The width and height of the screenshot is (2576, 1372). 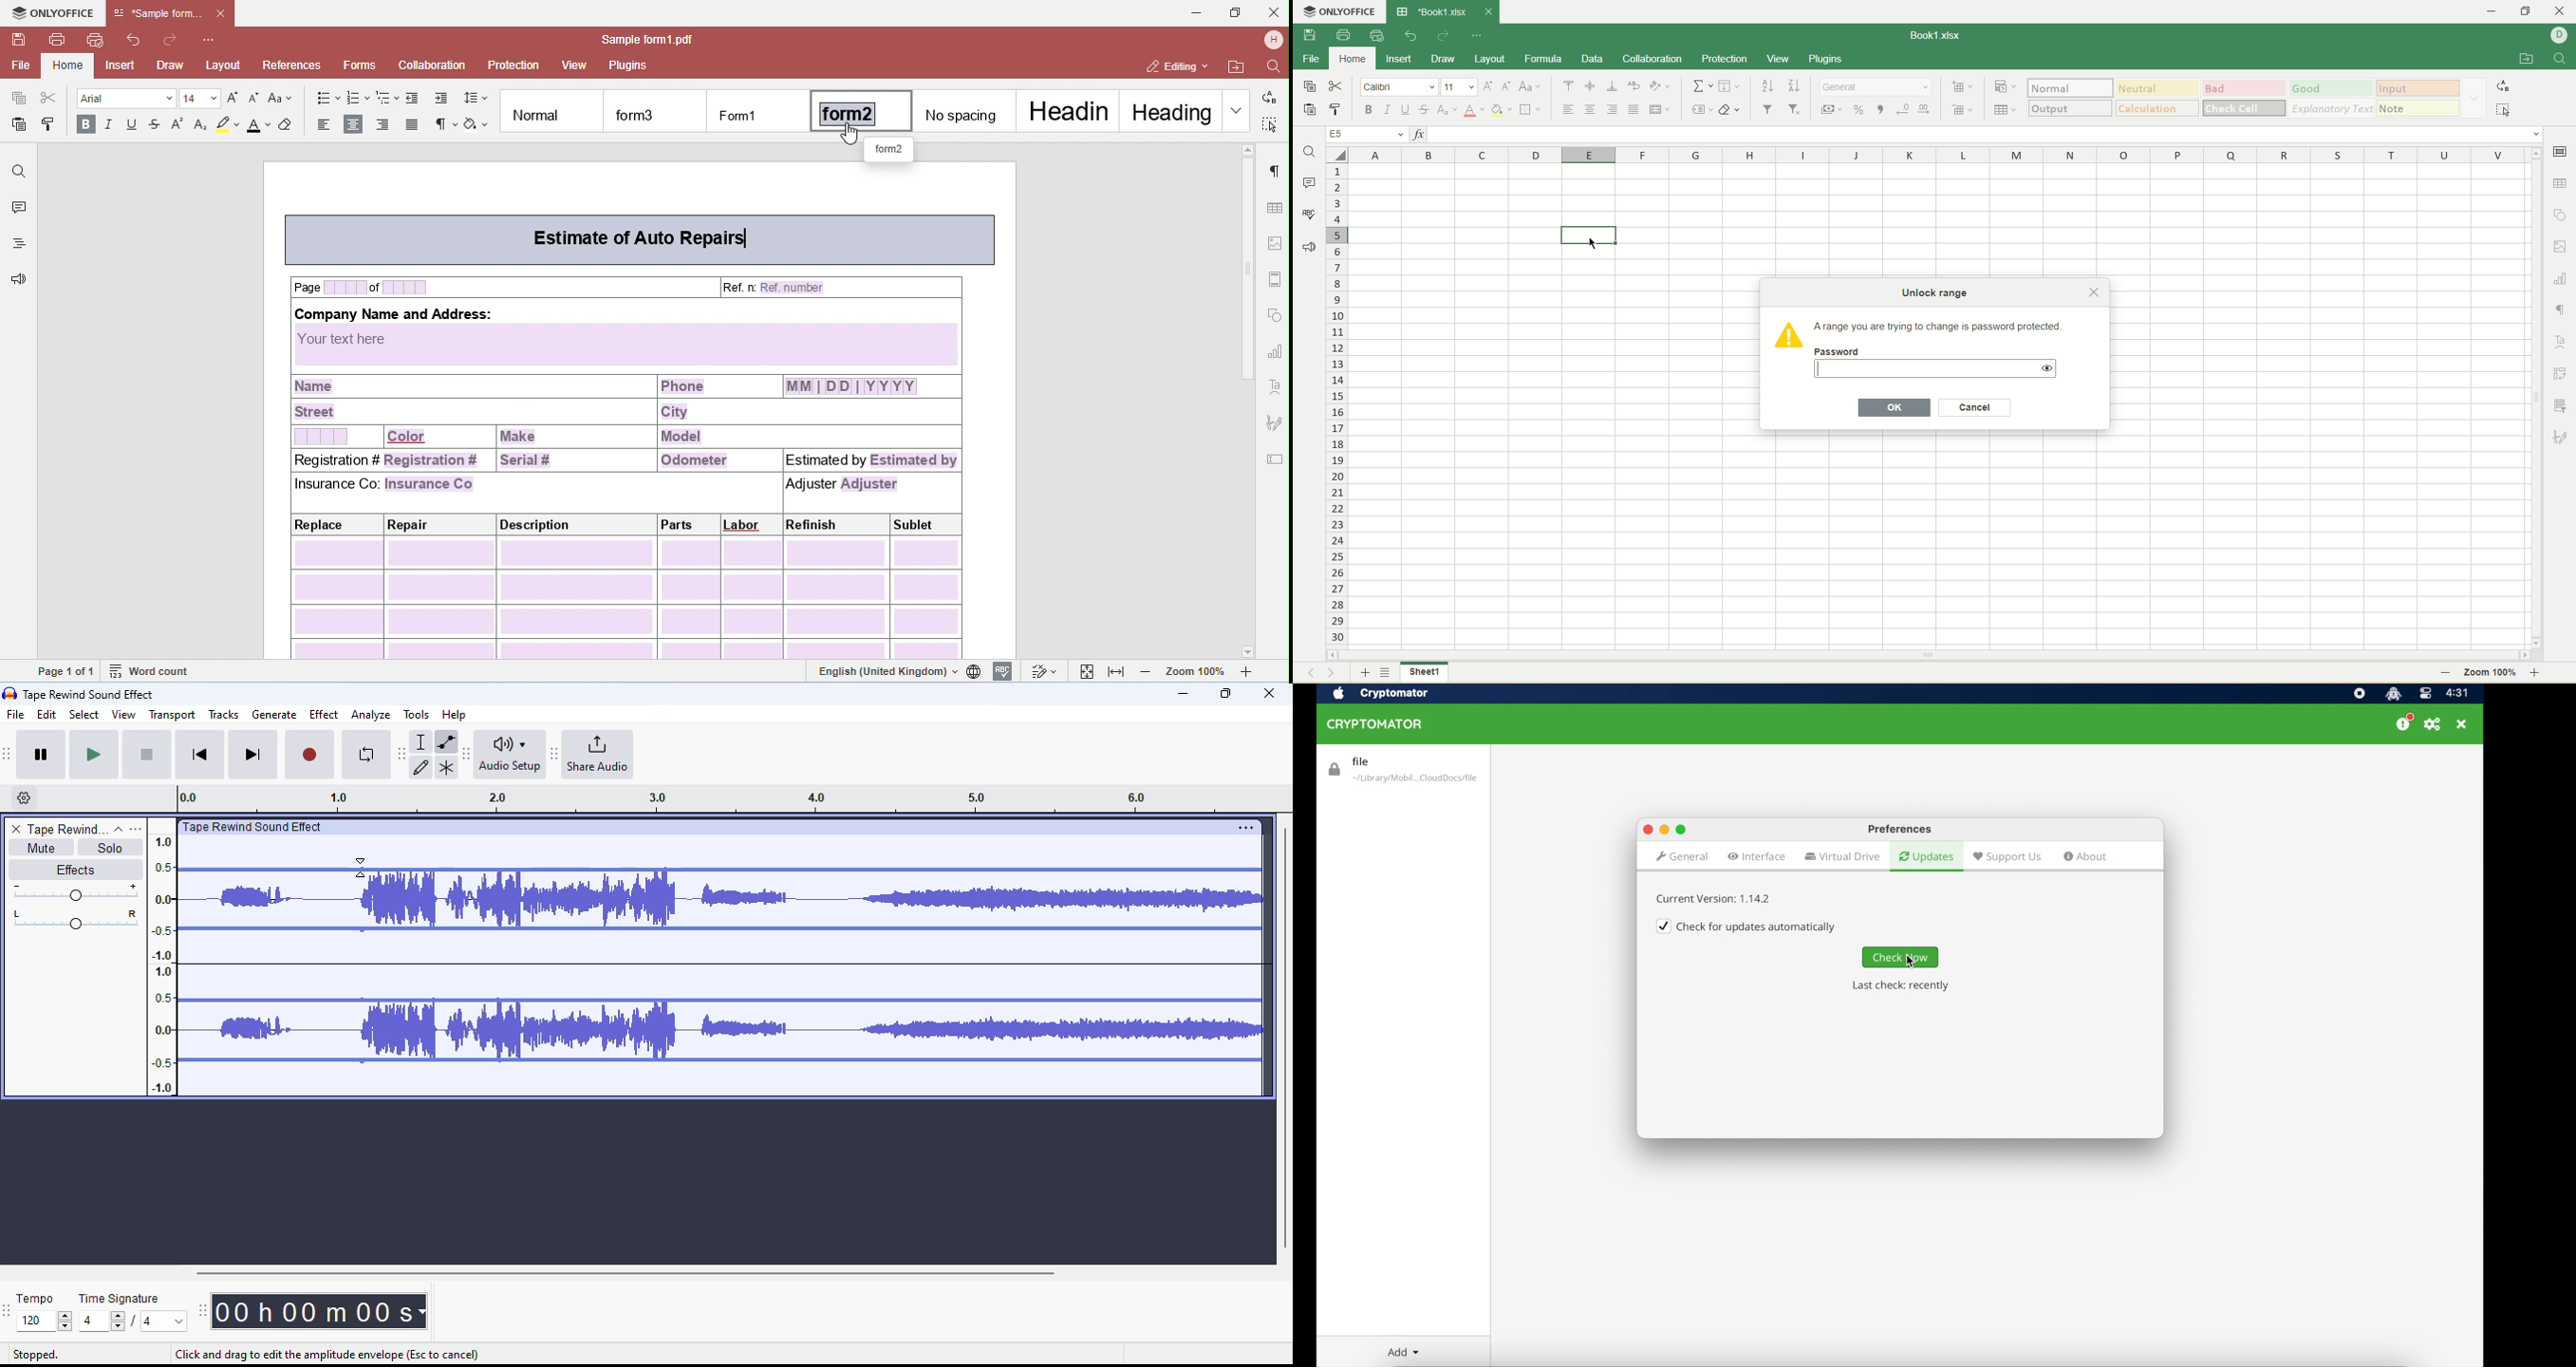 I want to click on quick print, so click(x=1380, y=35).